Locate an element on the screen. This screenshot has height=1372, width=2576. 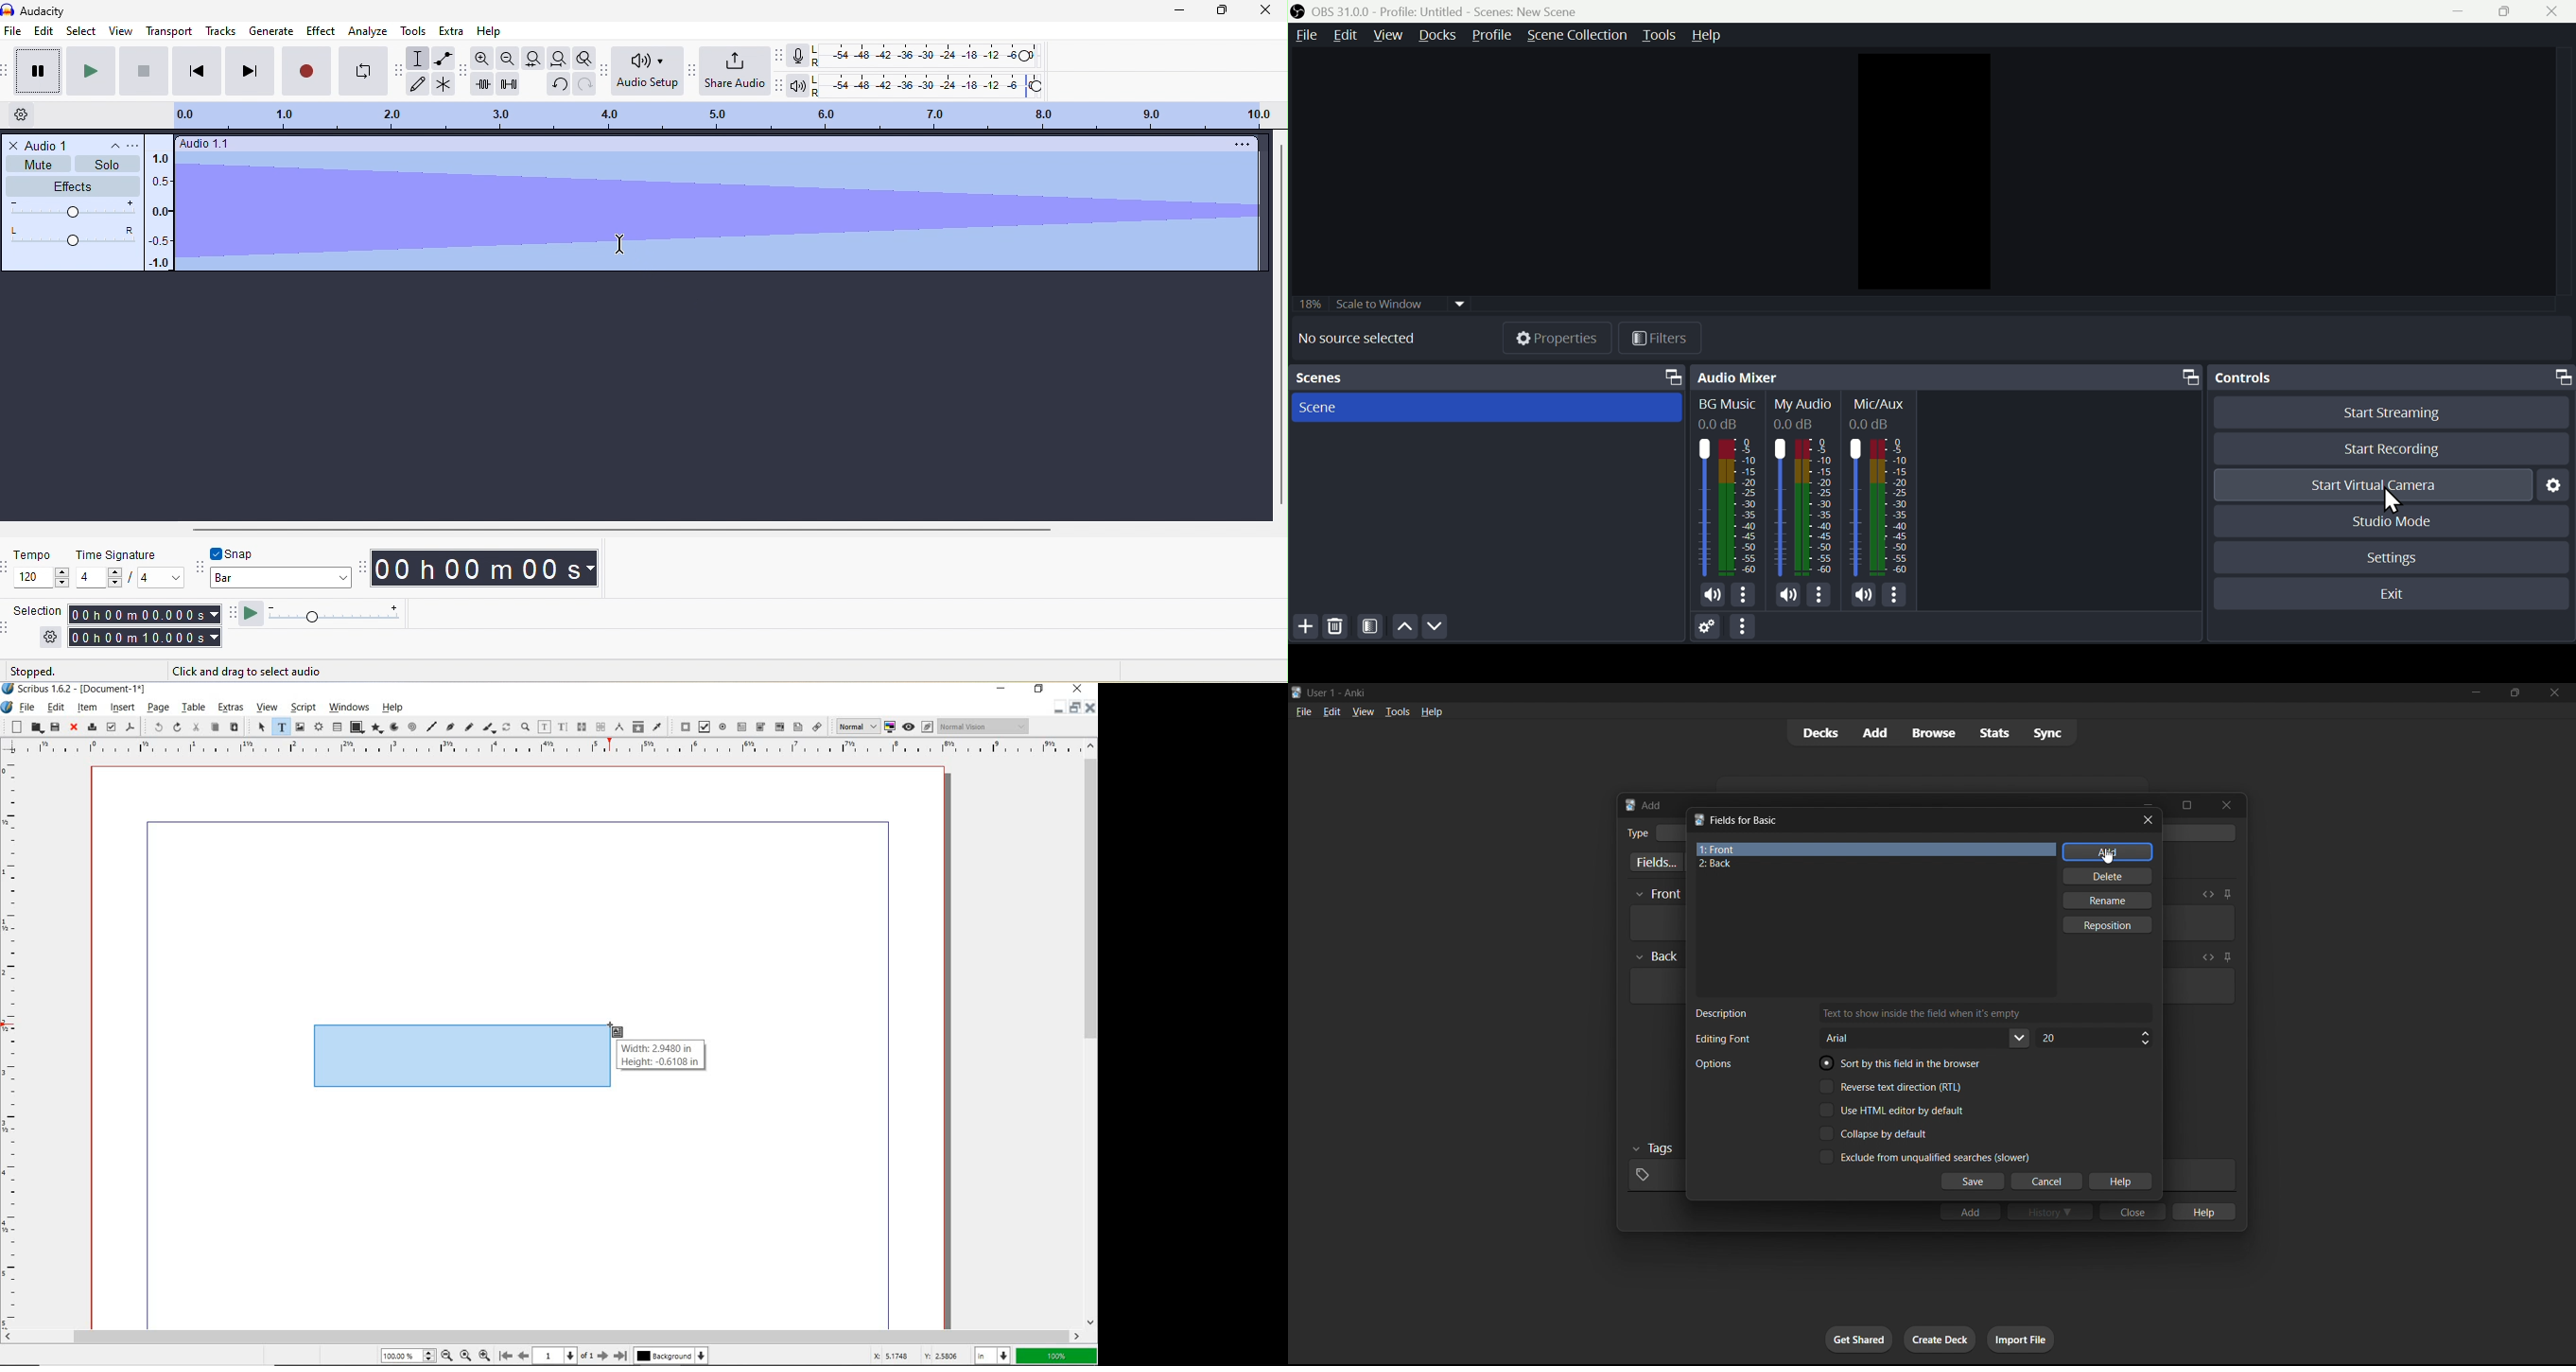
Last page is located at coordinates (619, 1356).